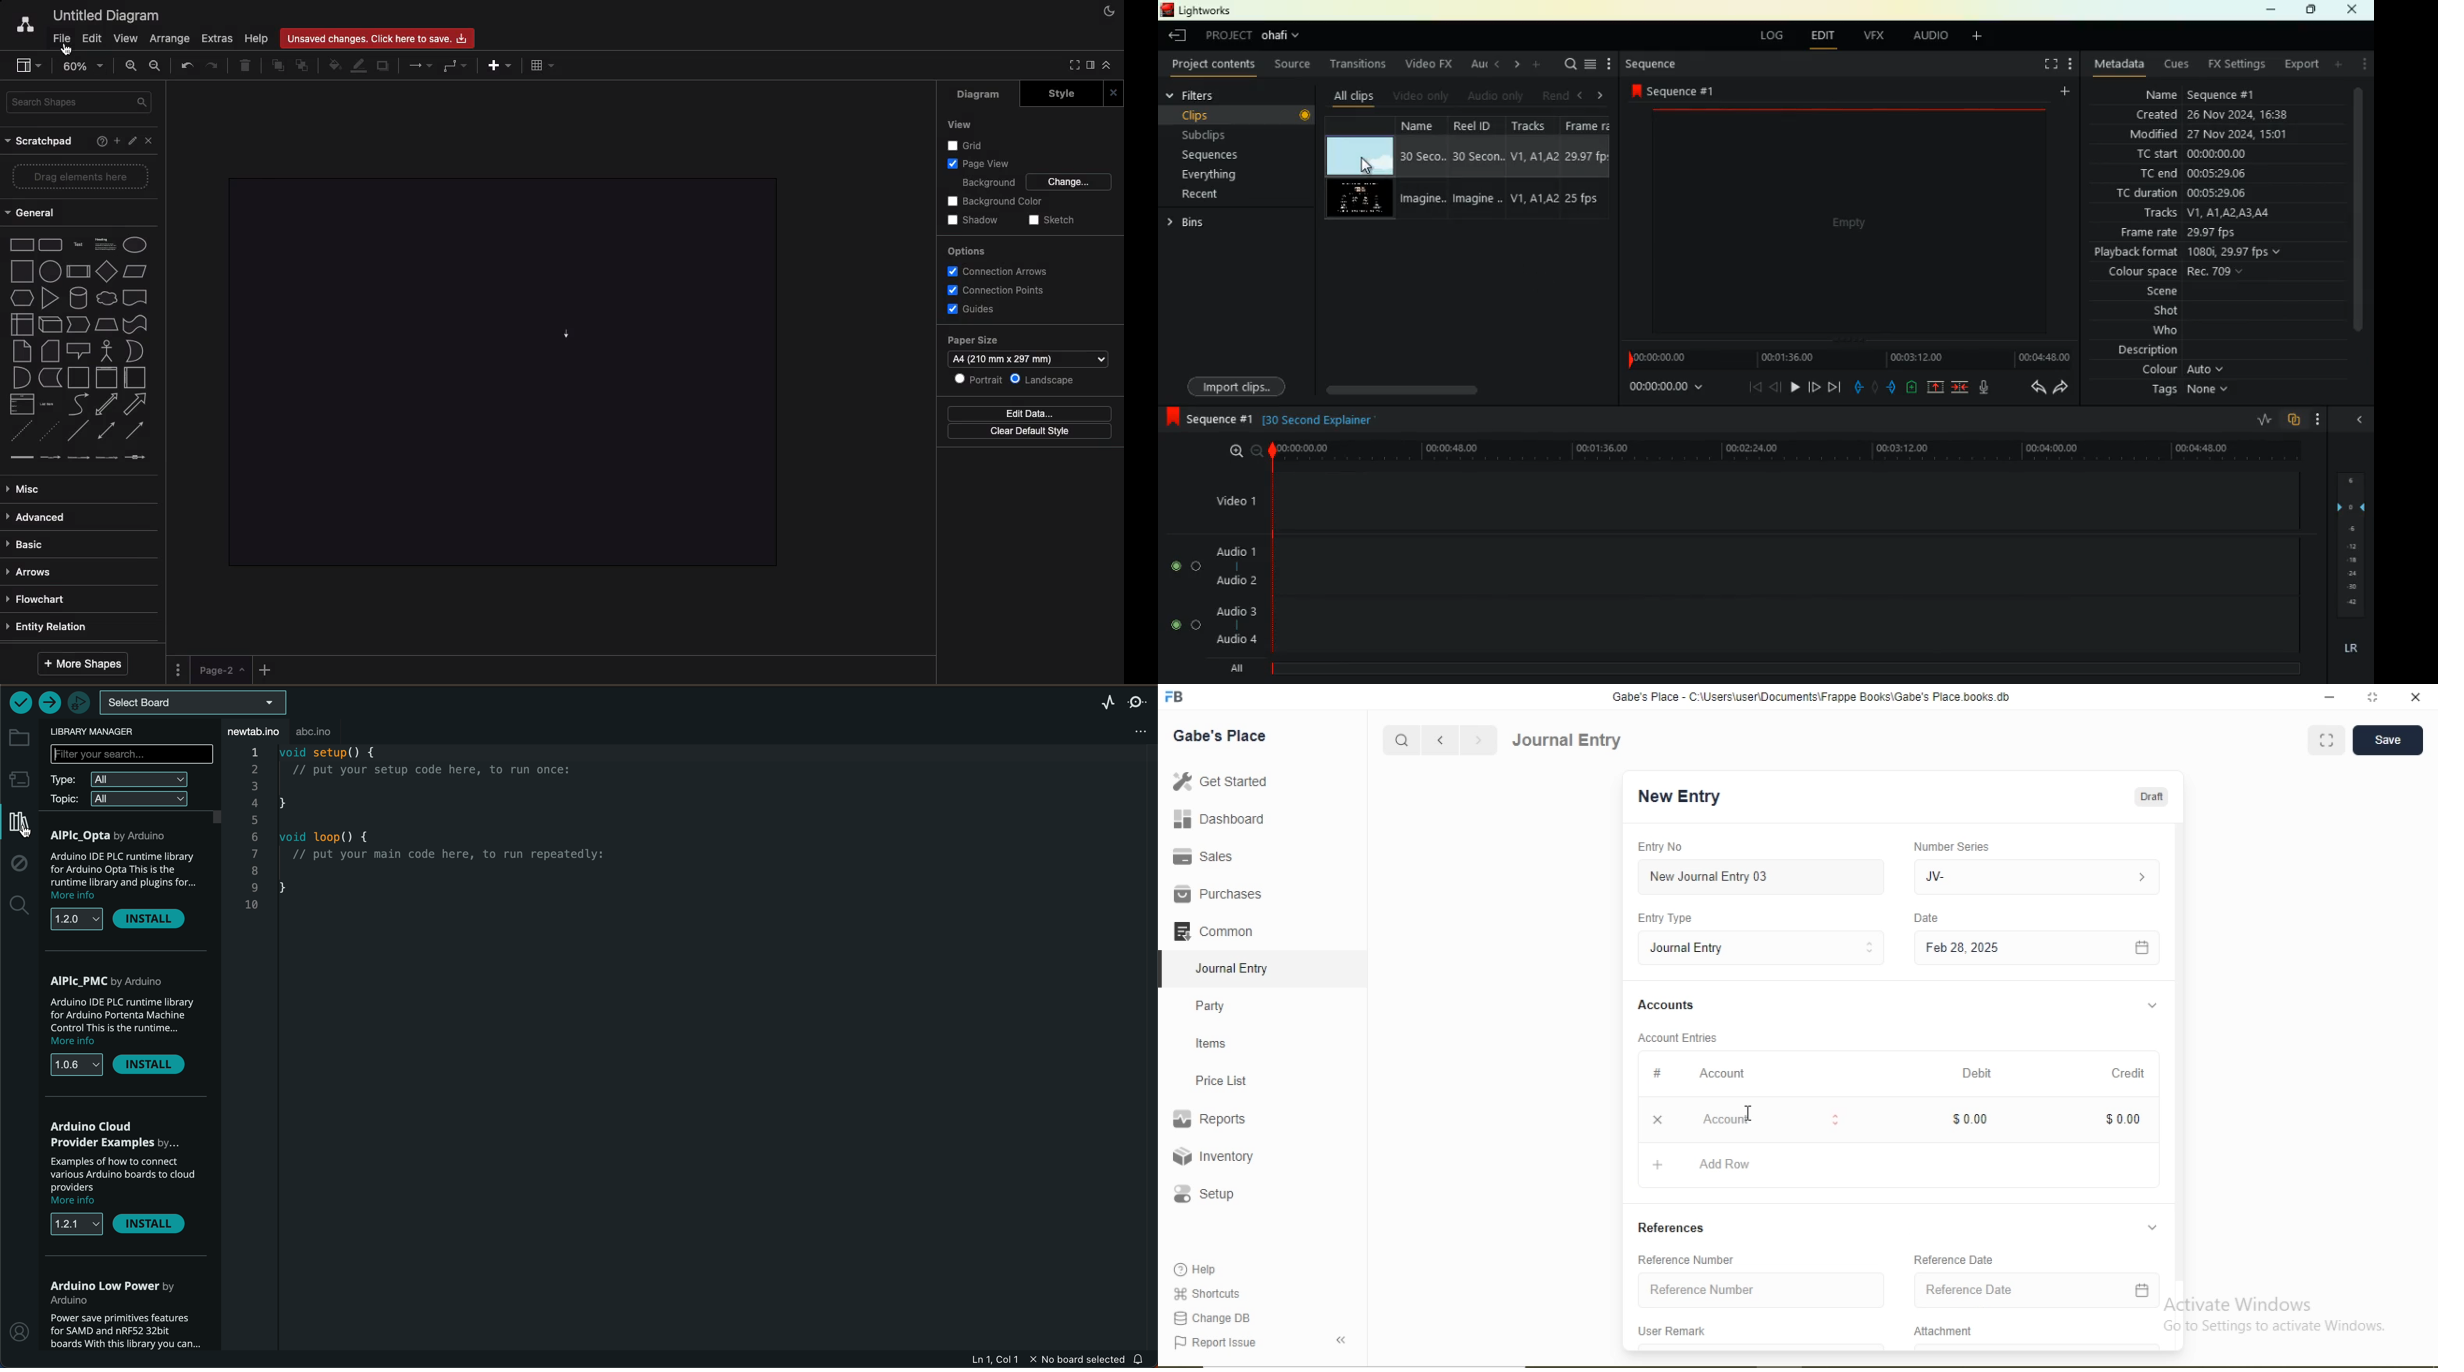 This screenshot has width=2464, height=1372. What do you see at coordinates (2030, 388) in the screenshot?
I see `back` at bounding box center [2030, 388].